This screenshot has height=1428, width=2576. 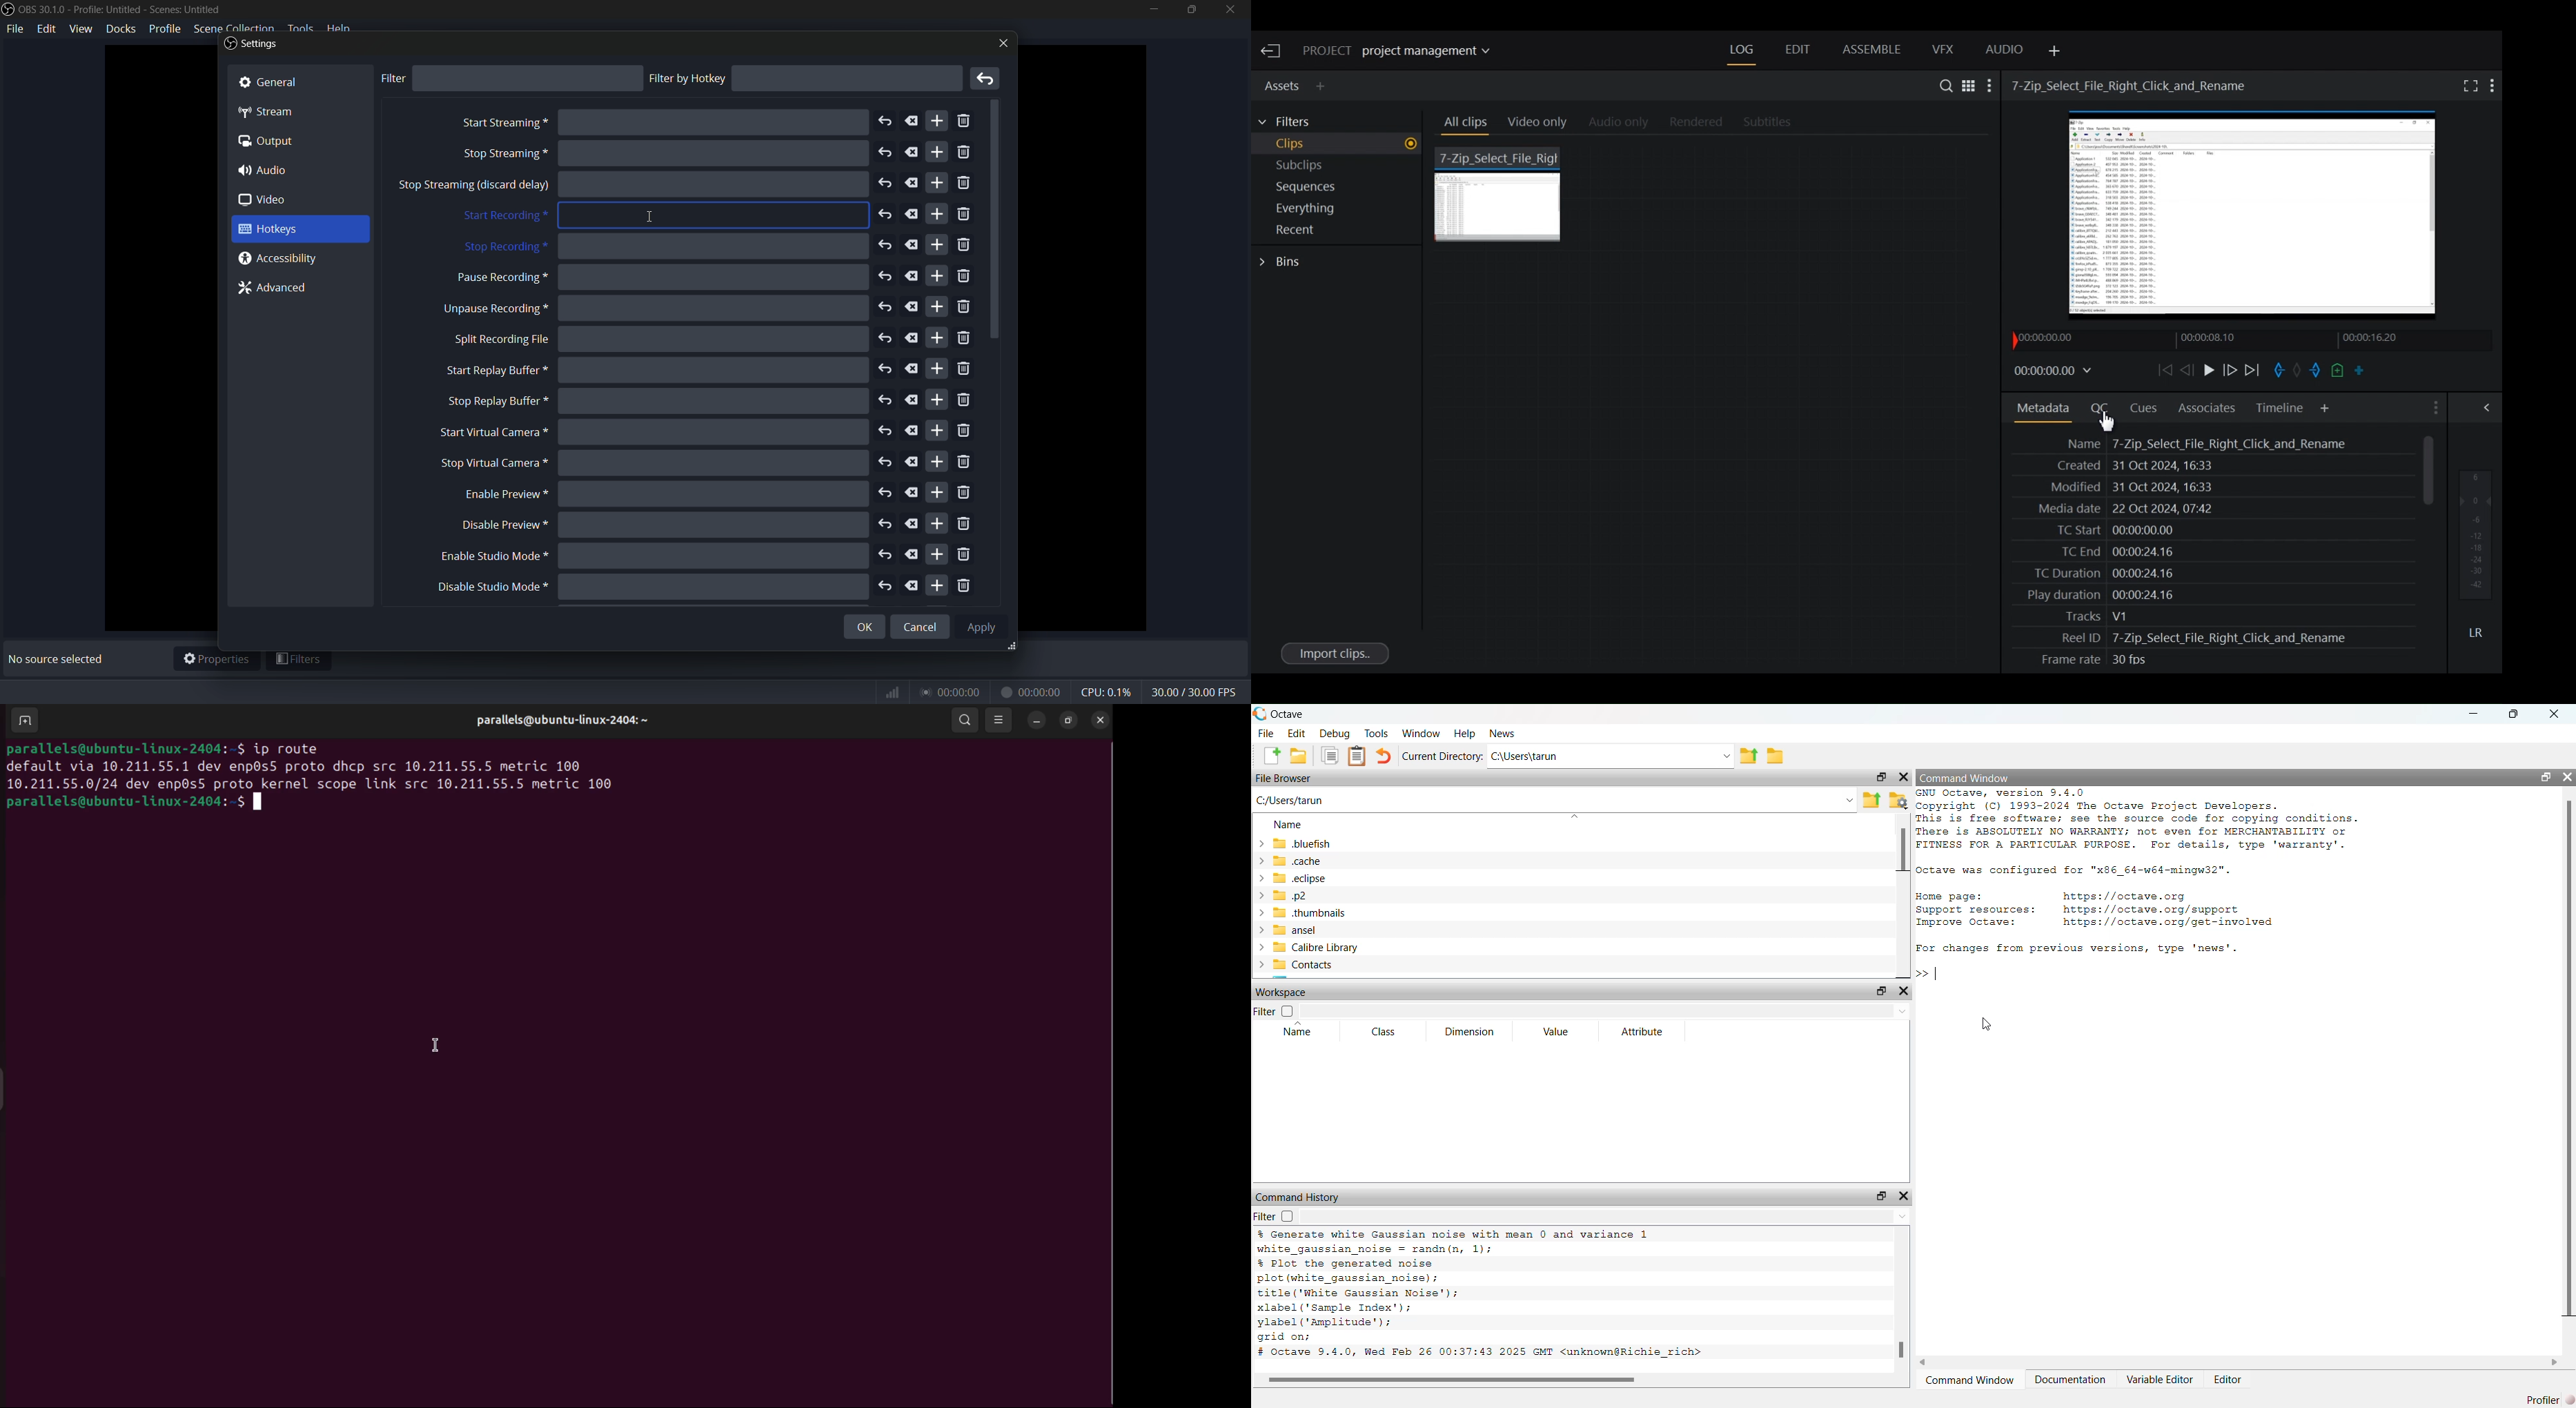 I want to click on maximize or restore, so click(x=1190, y=9).